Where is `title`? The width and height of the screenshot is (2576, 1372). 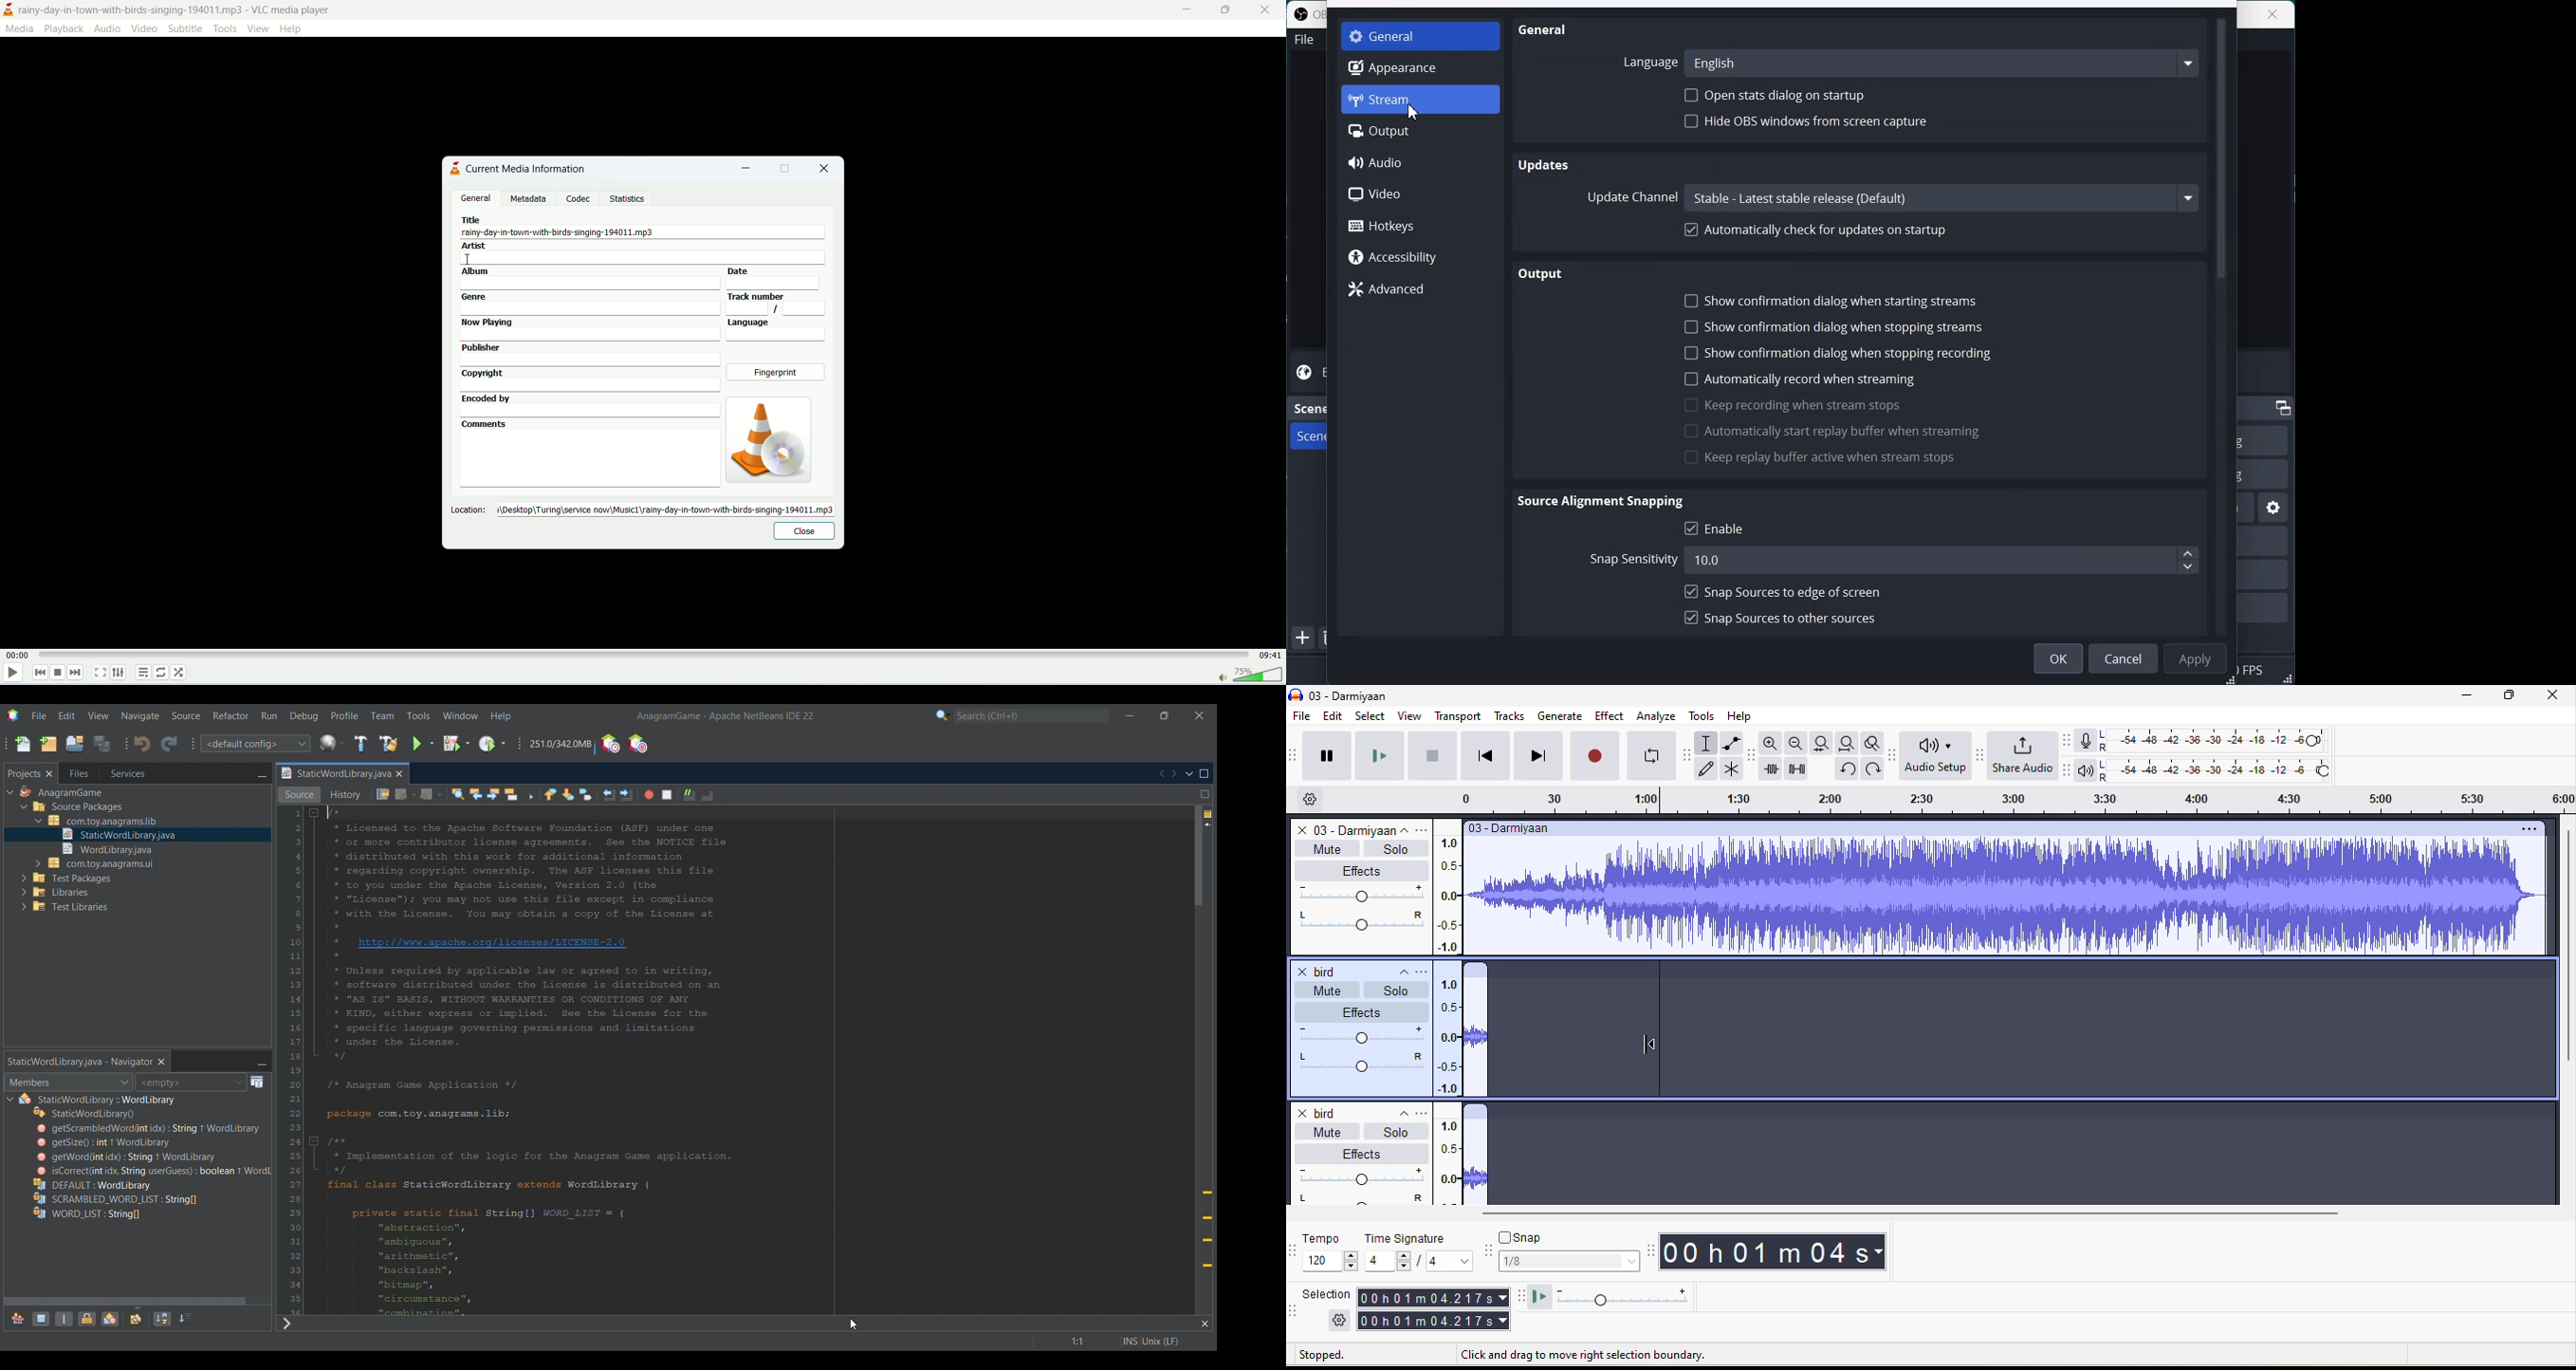 title is located at coordinates (1347, 693).